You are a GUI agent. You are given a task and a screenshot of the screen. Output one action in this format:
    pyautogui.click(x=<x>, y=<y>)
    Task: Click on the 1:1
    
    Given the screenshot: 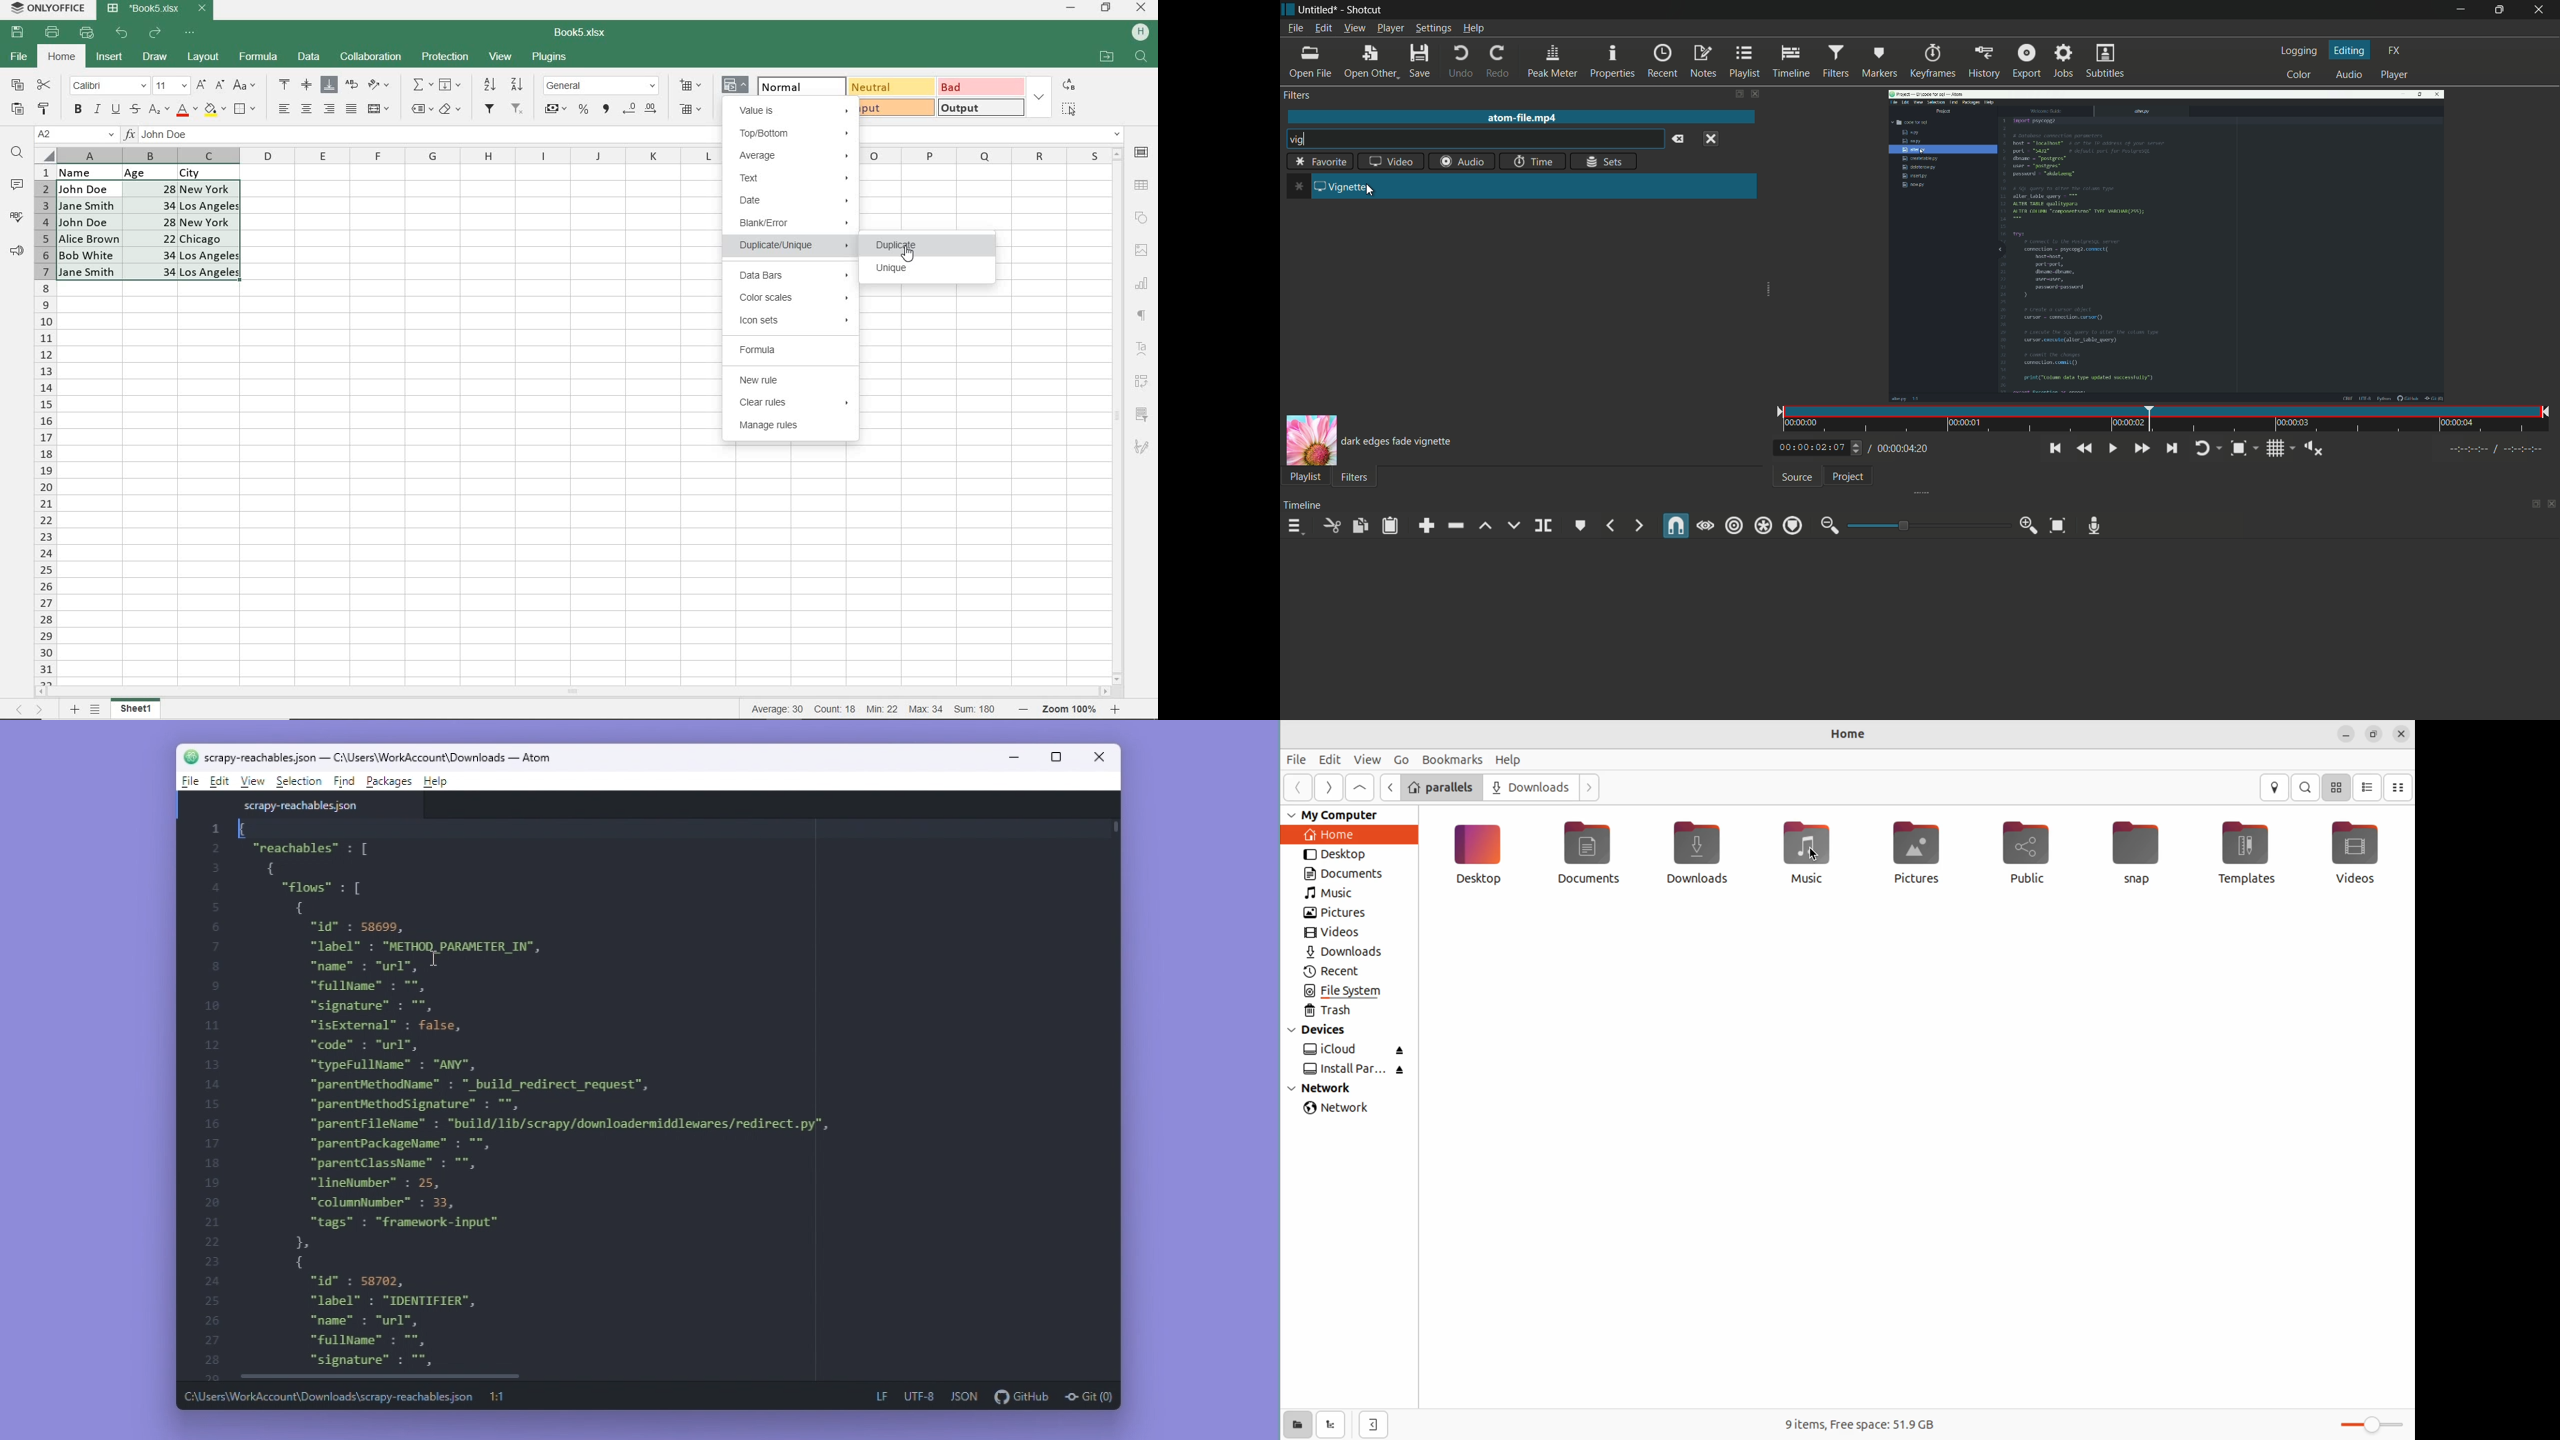 What is the action you would take?
    pyautogui.click(x=499, y=1397)
    